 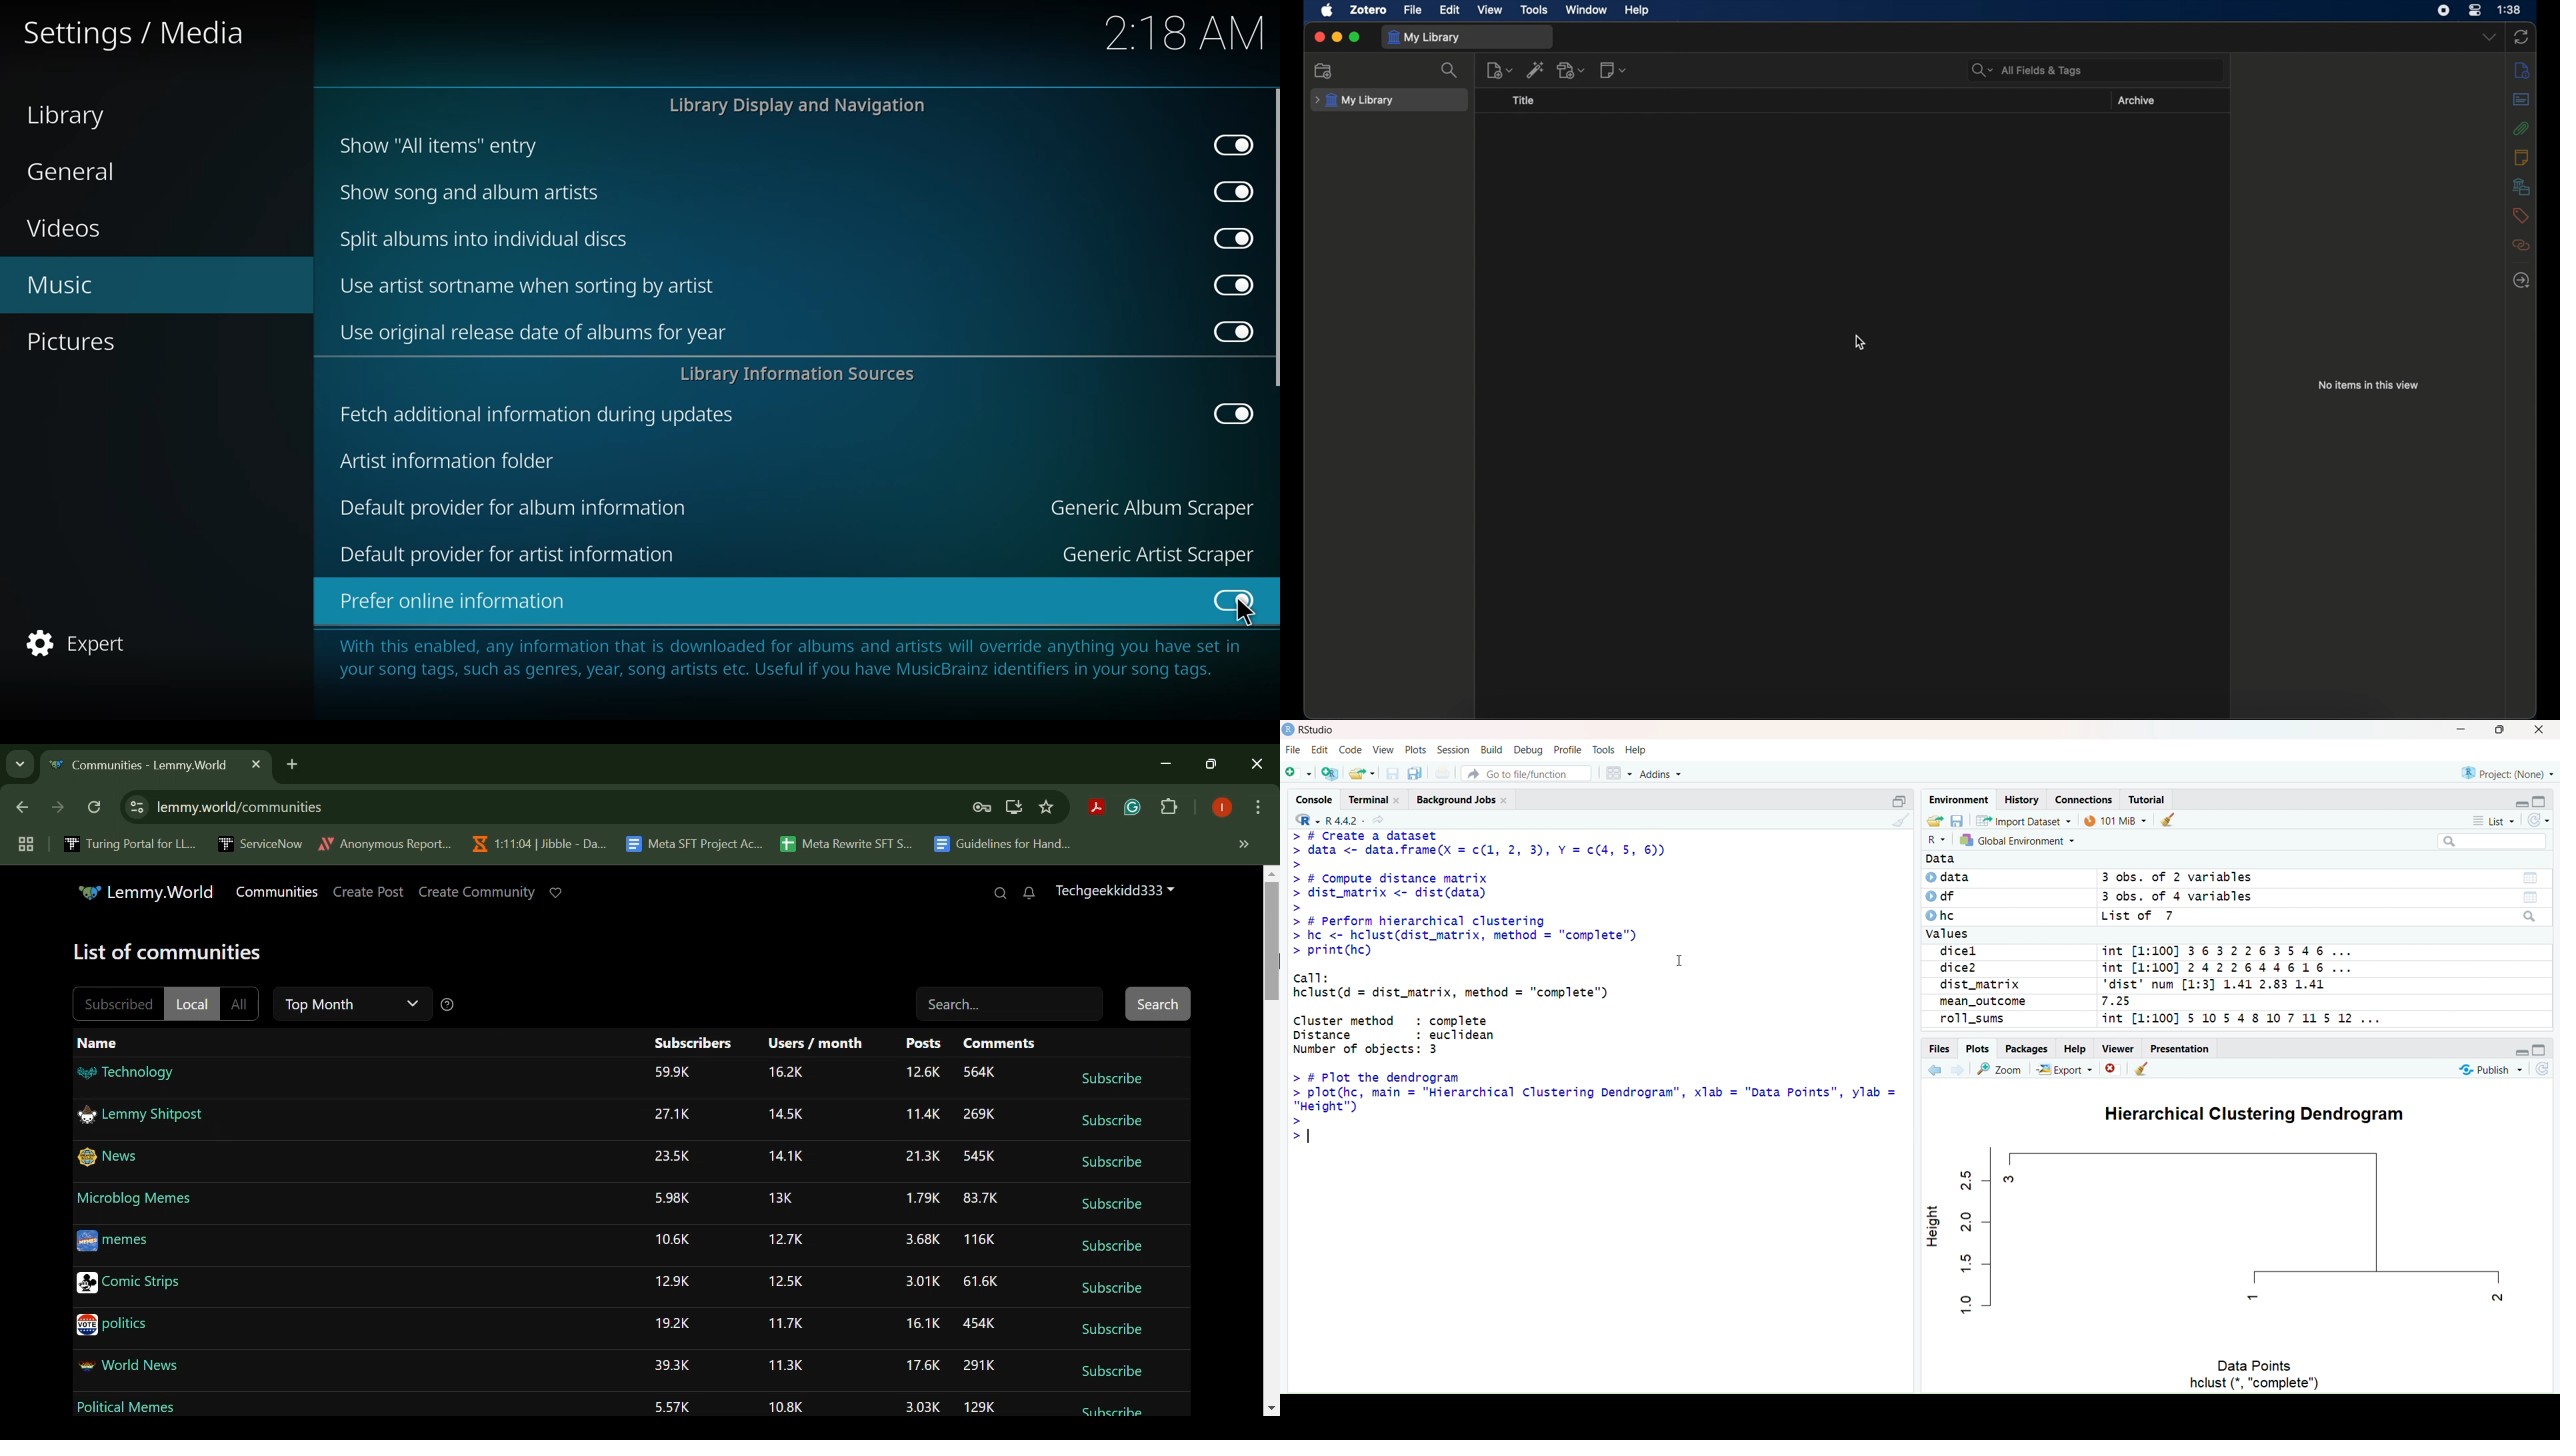 I want to click on 16.1K, so click(x=920, y=1324).